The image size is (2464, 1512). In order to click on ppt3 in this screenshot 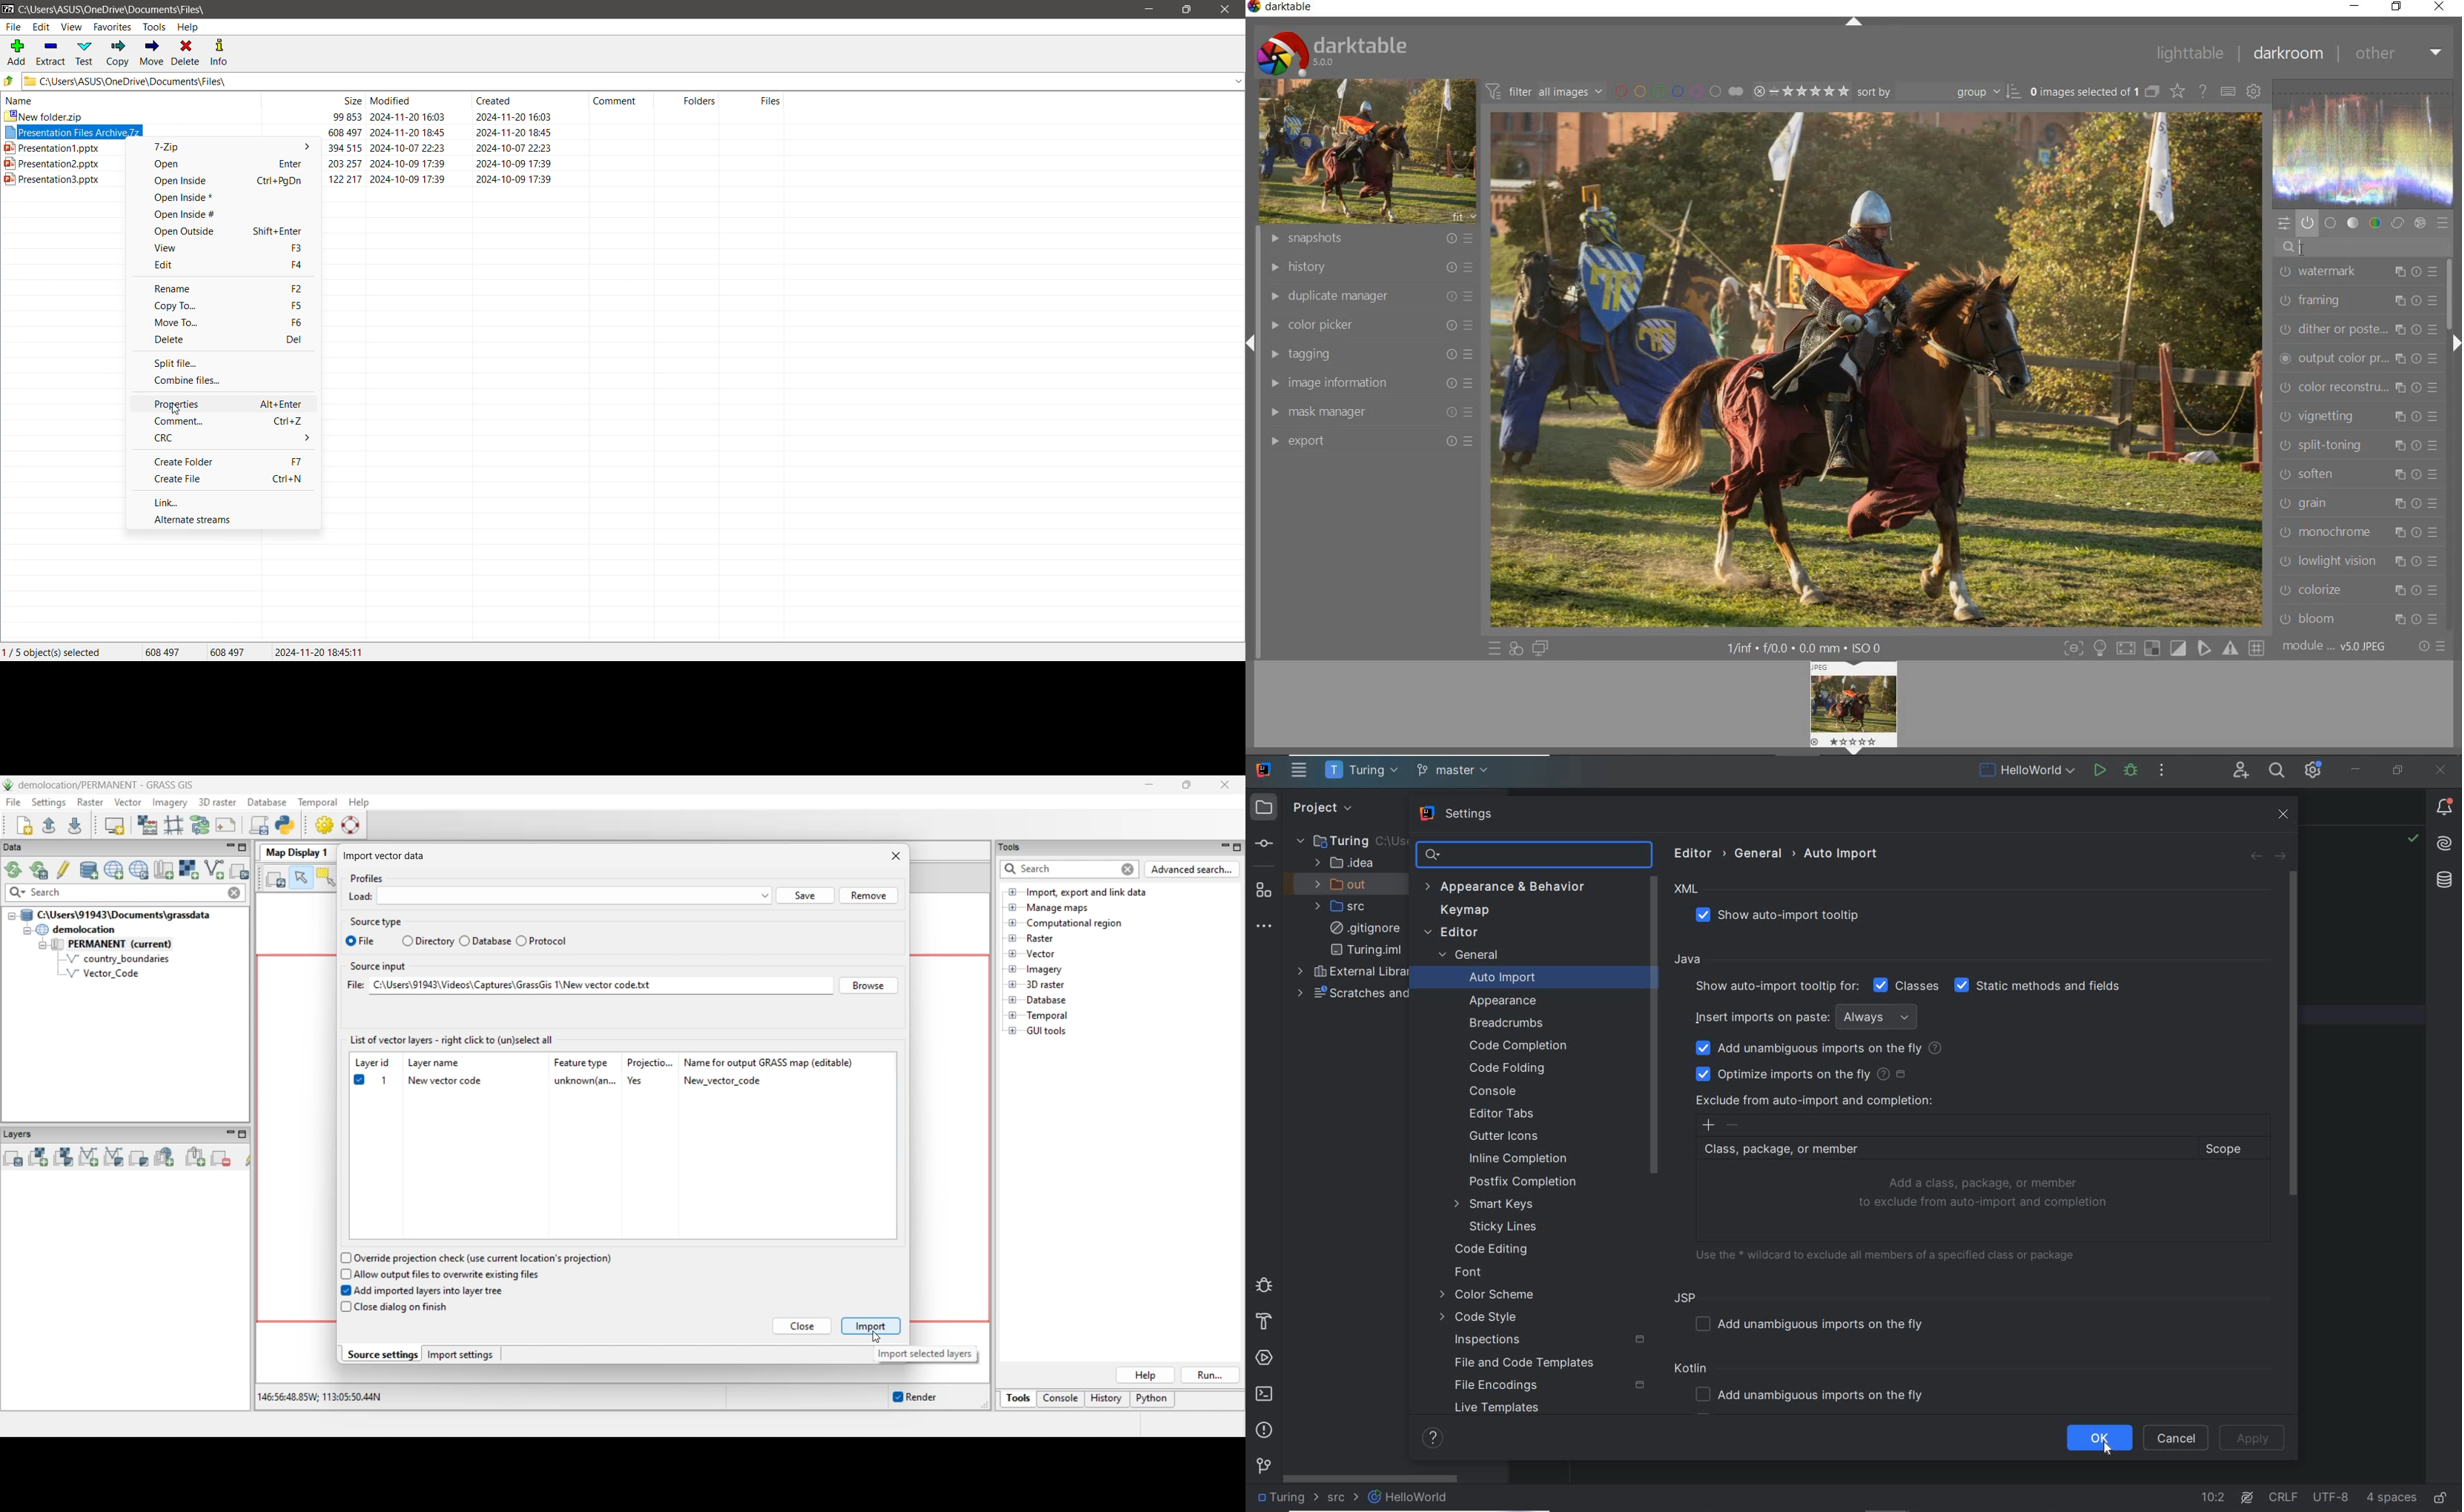, I will do `click(59, 182)`.